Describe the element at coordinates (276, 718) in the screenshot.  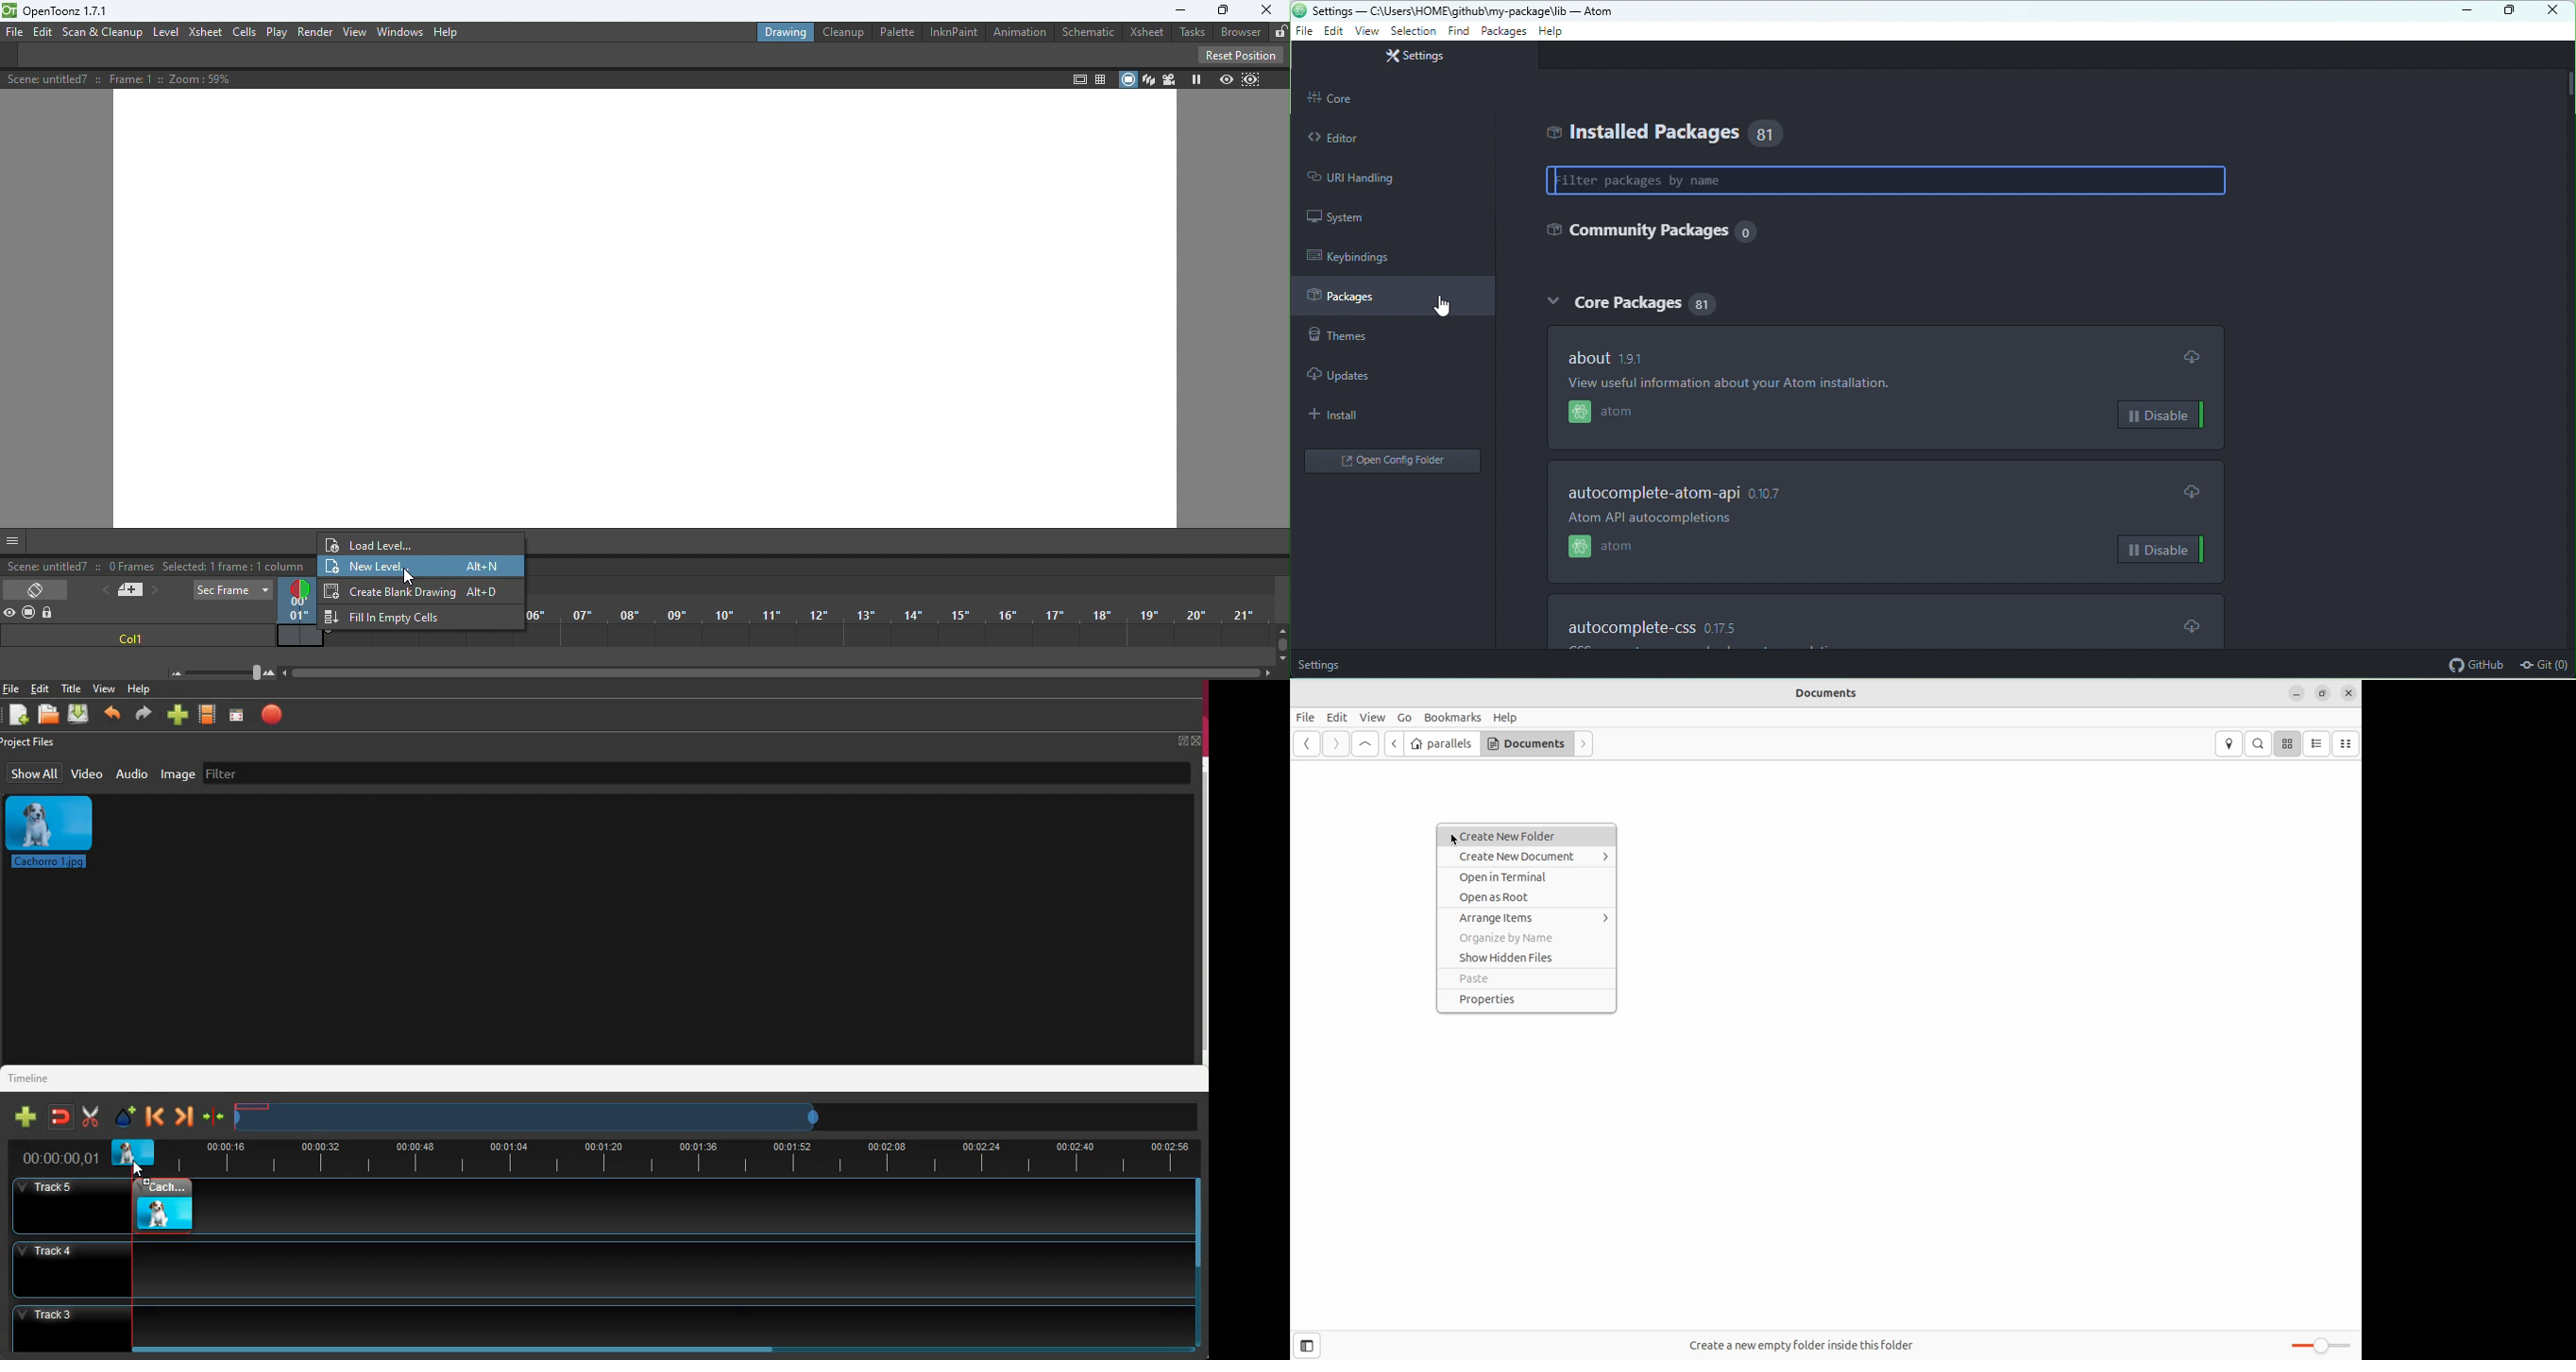
I see `stop` at that location.